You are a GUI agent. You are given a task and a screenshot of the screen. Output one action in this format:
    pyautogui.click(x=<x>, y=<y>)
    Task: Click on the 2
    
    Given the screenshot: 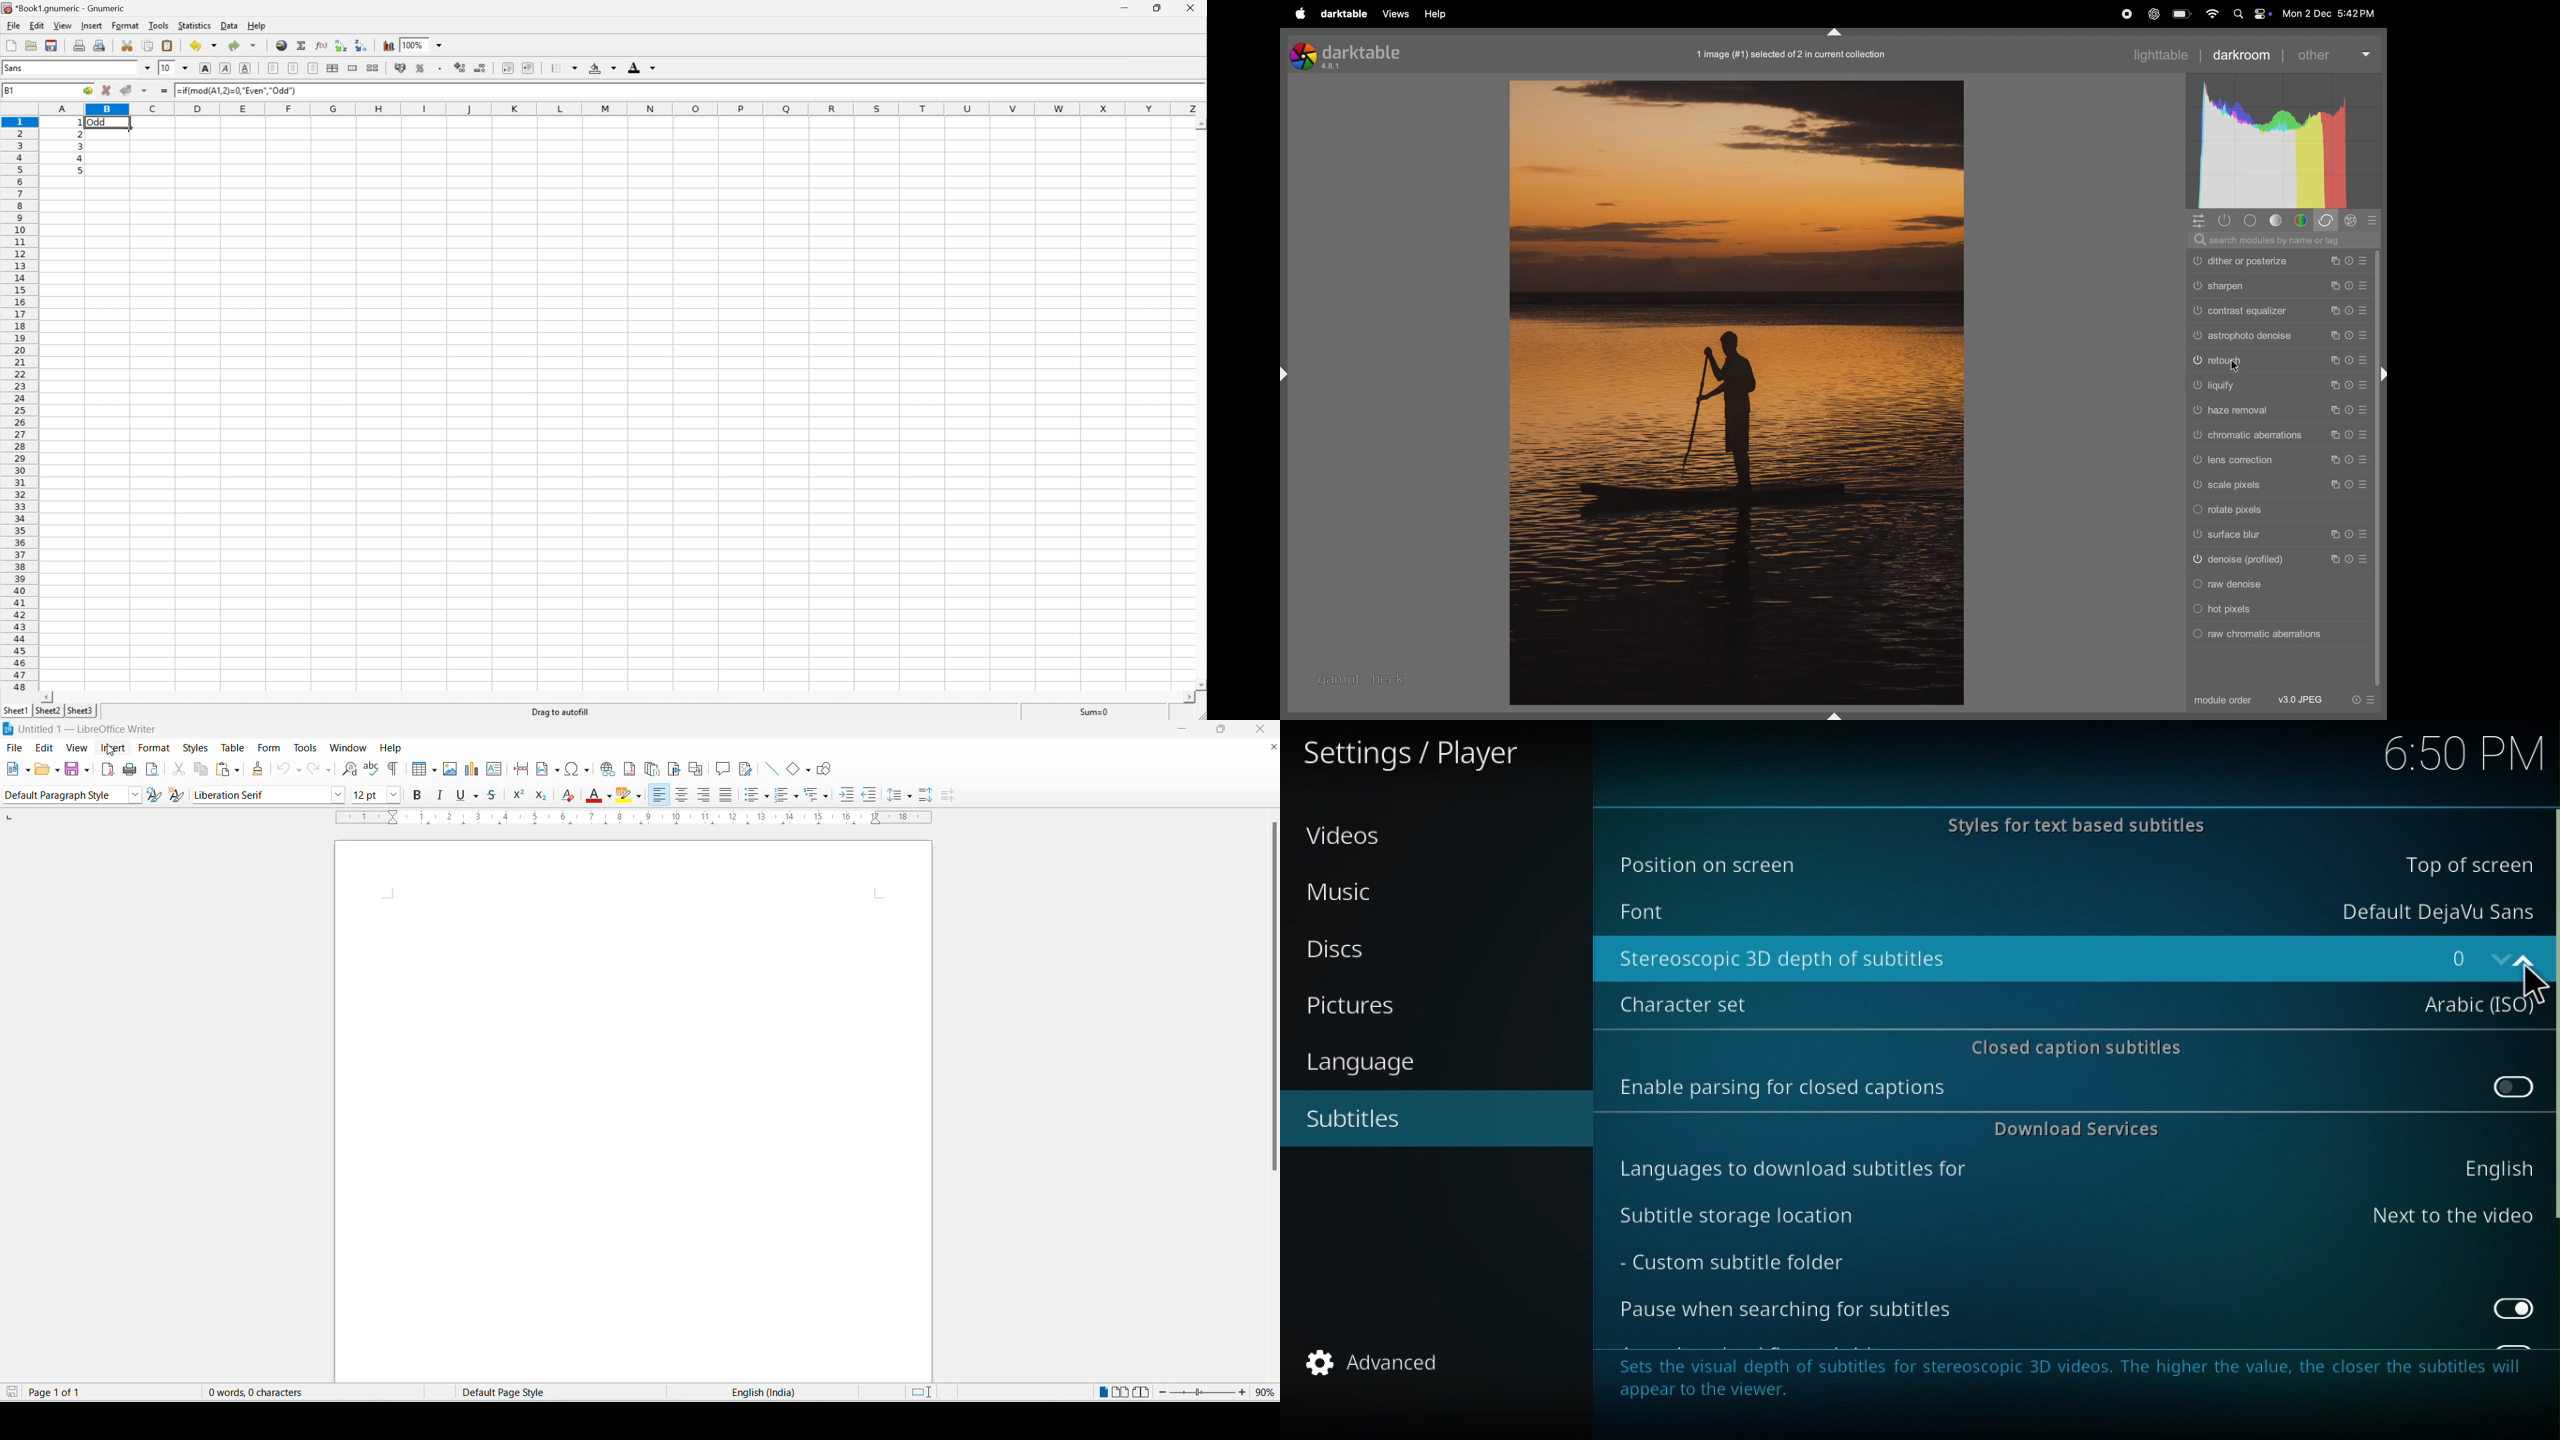 What is the action you would take?
    pyautogui.click(x=79, y=133)
    